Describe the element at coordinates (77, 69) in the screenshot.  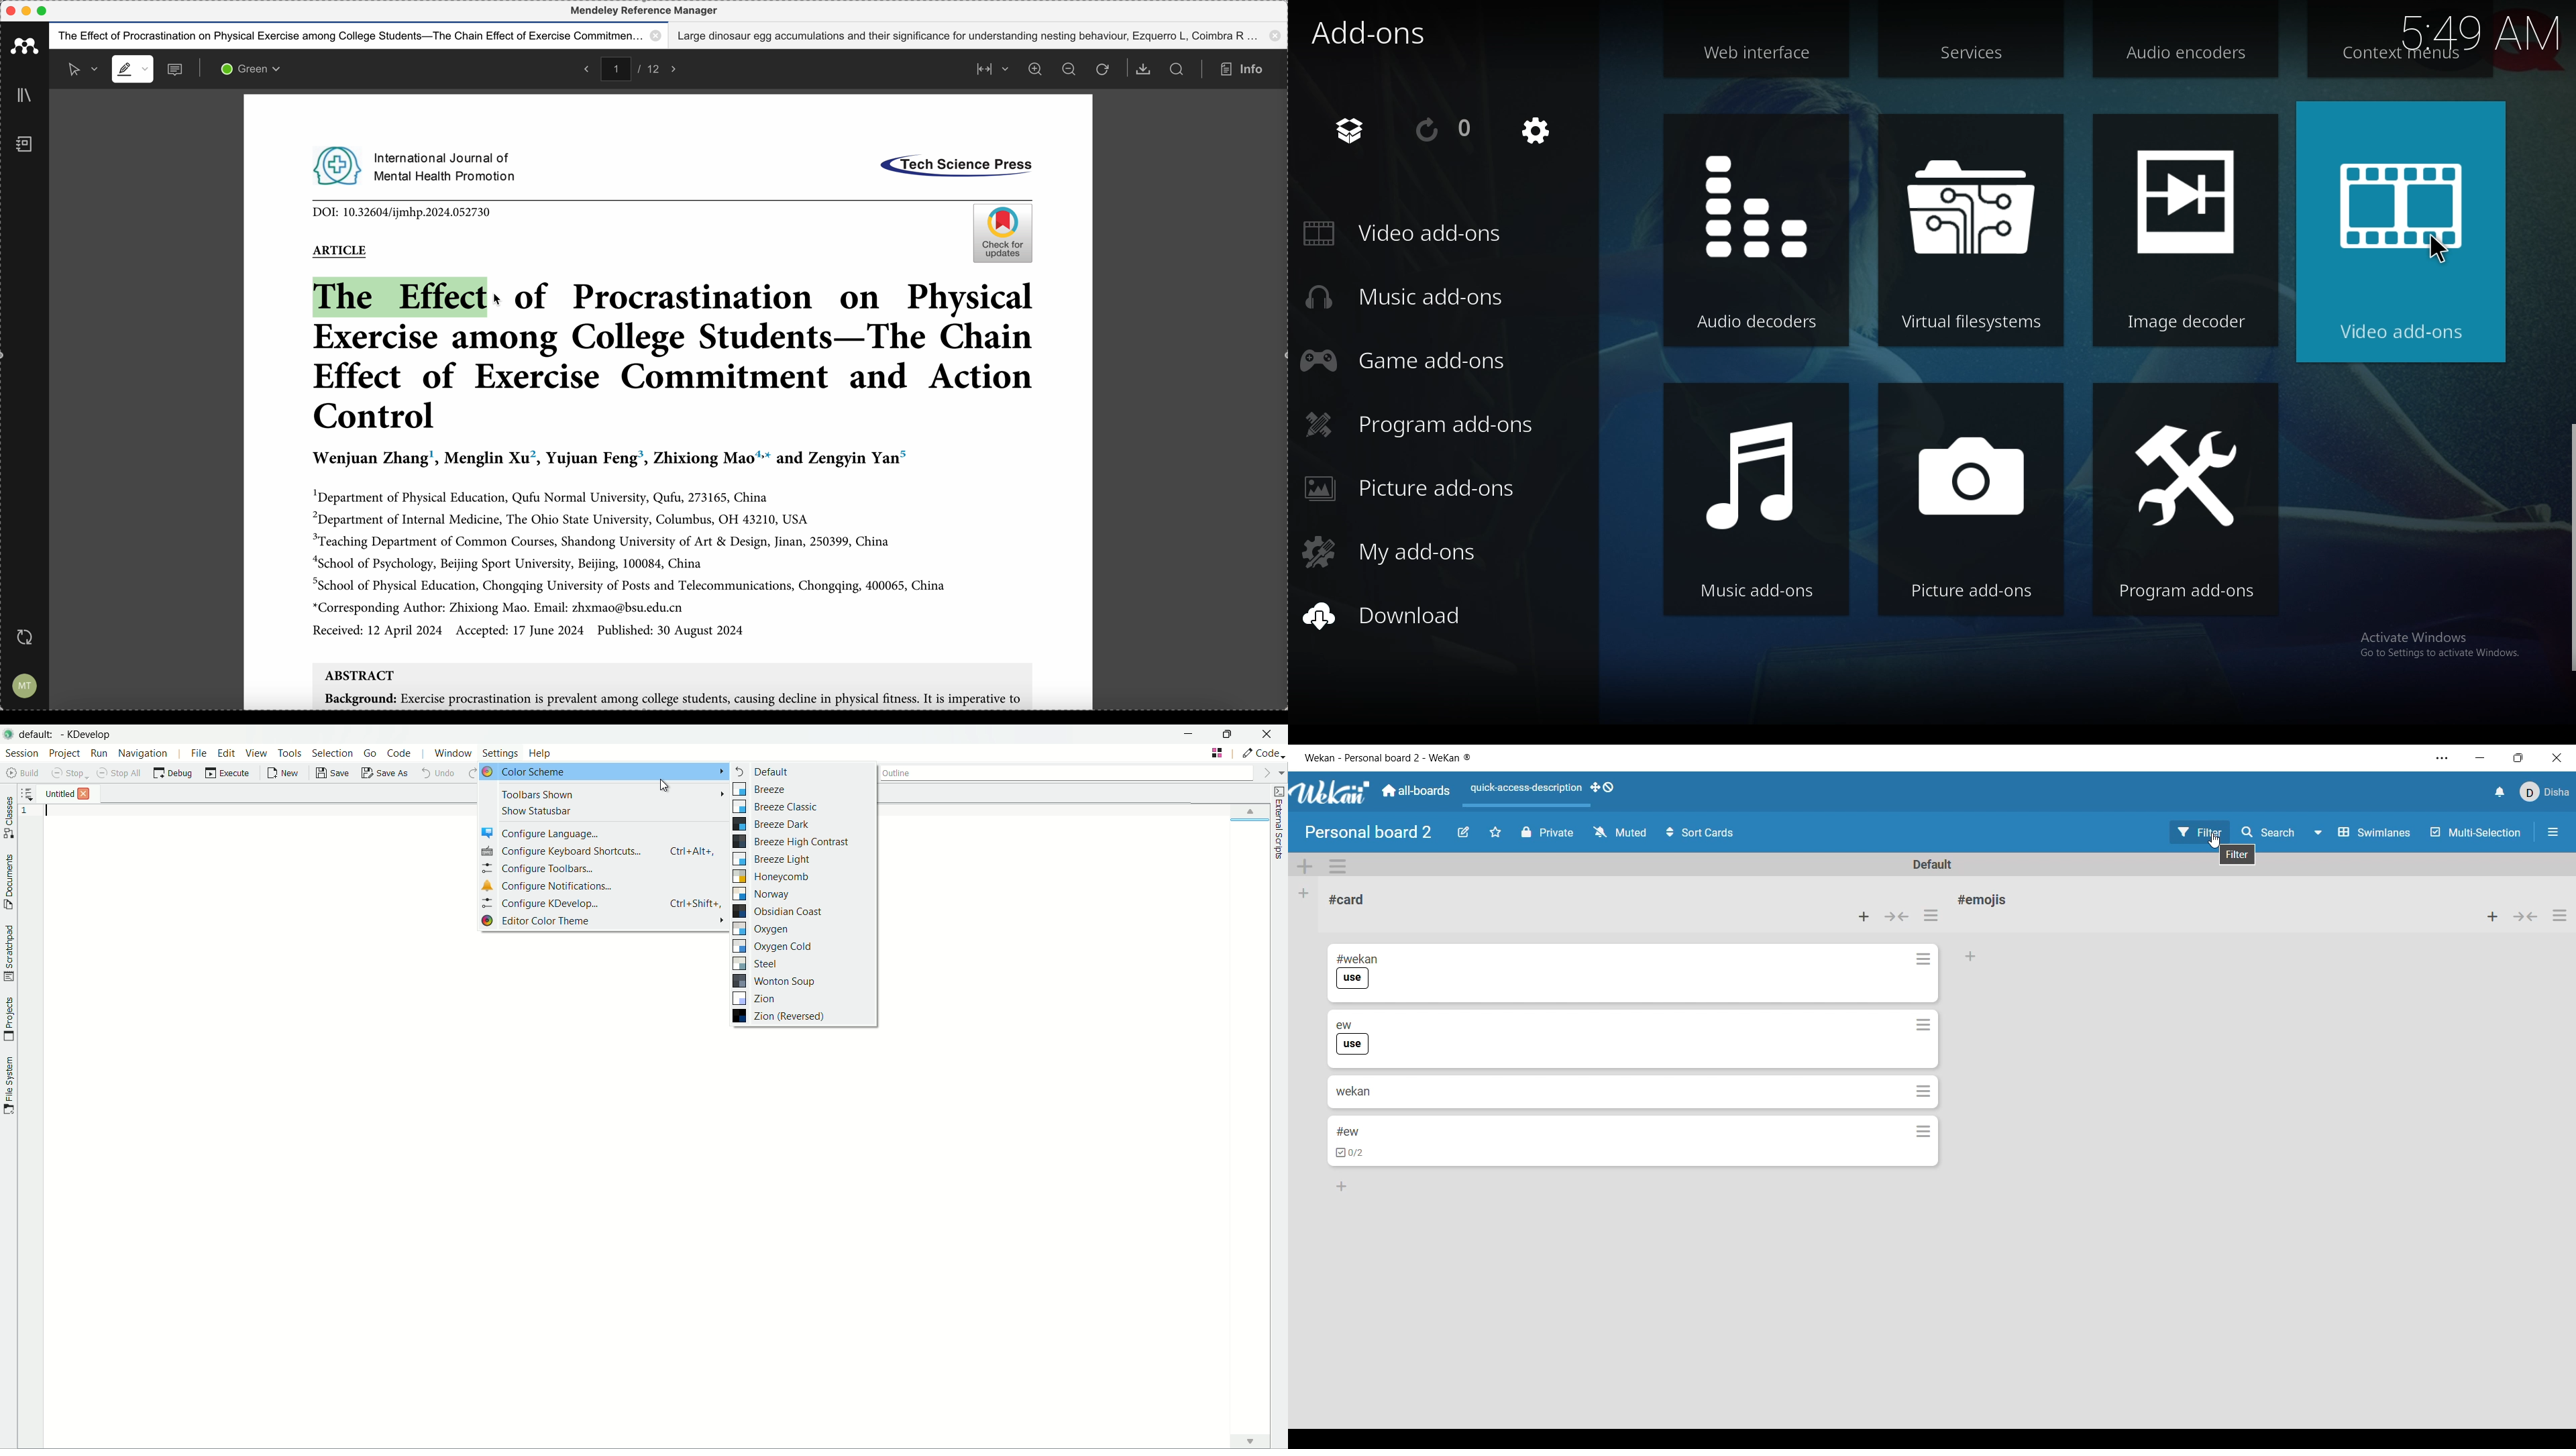
I see `selected mode` at that location.